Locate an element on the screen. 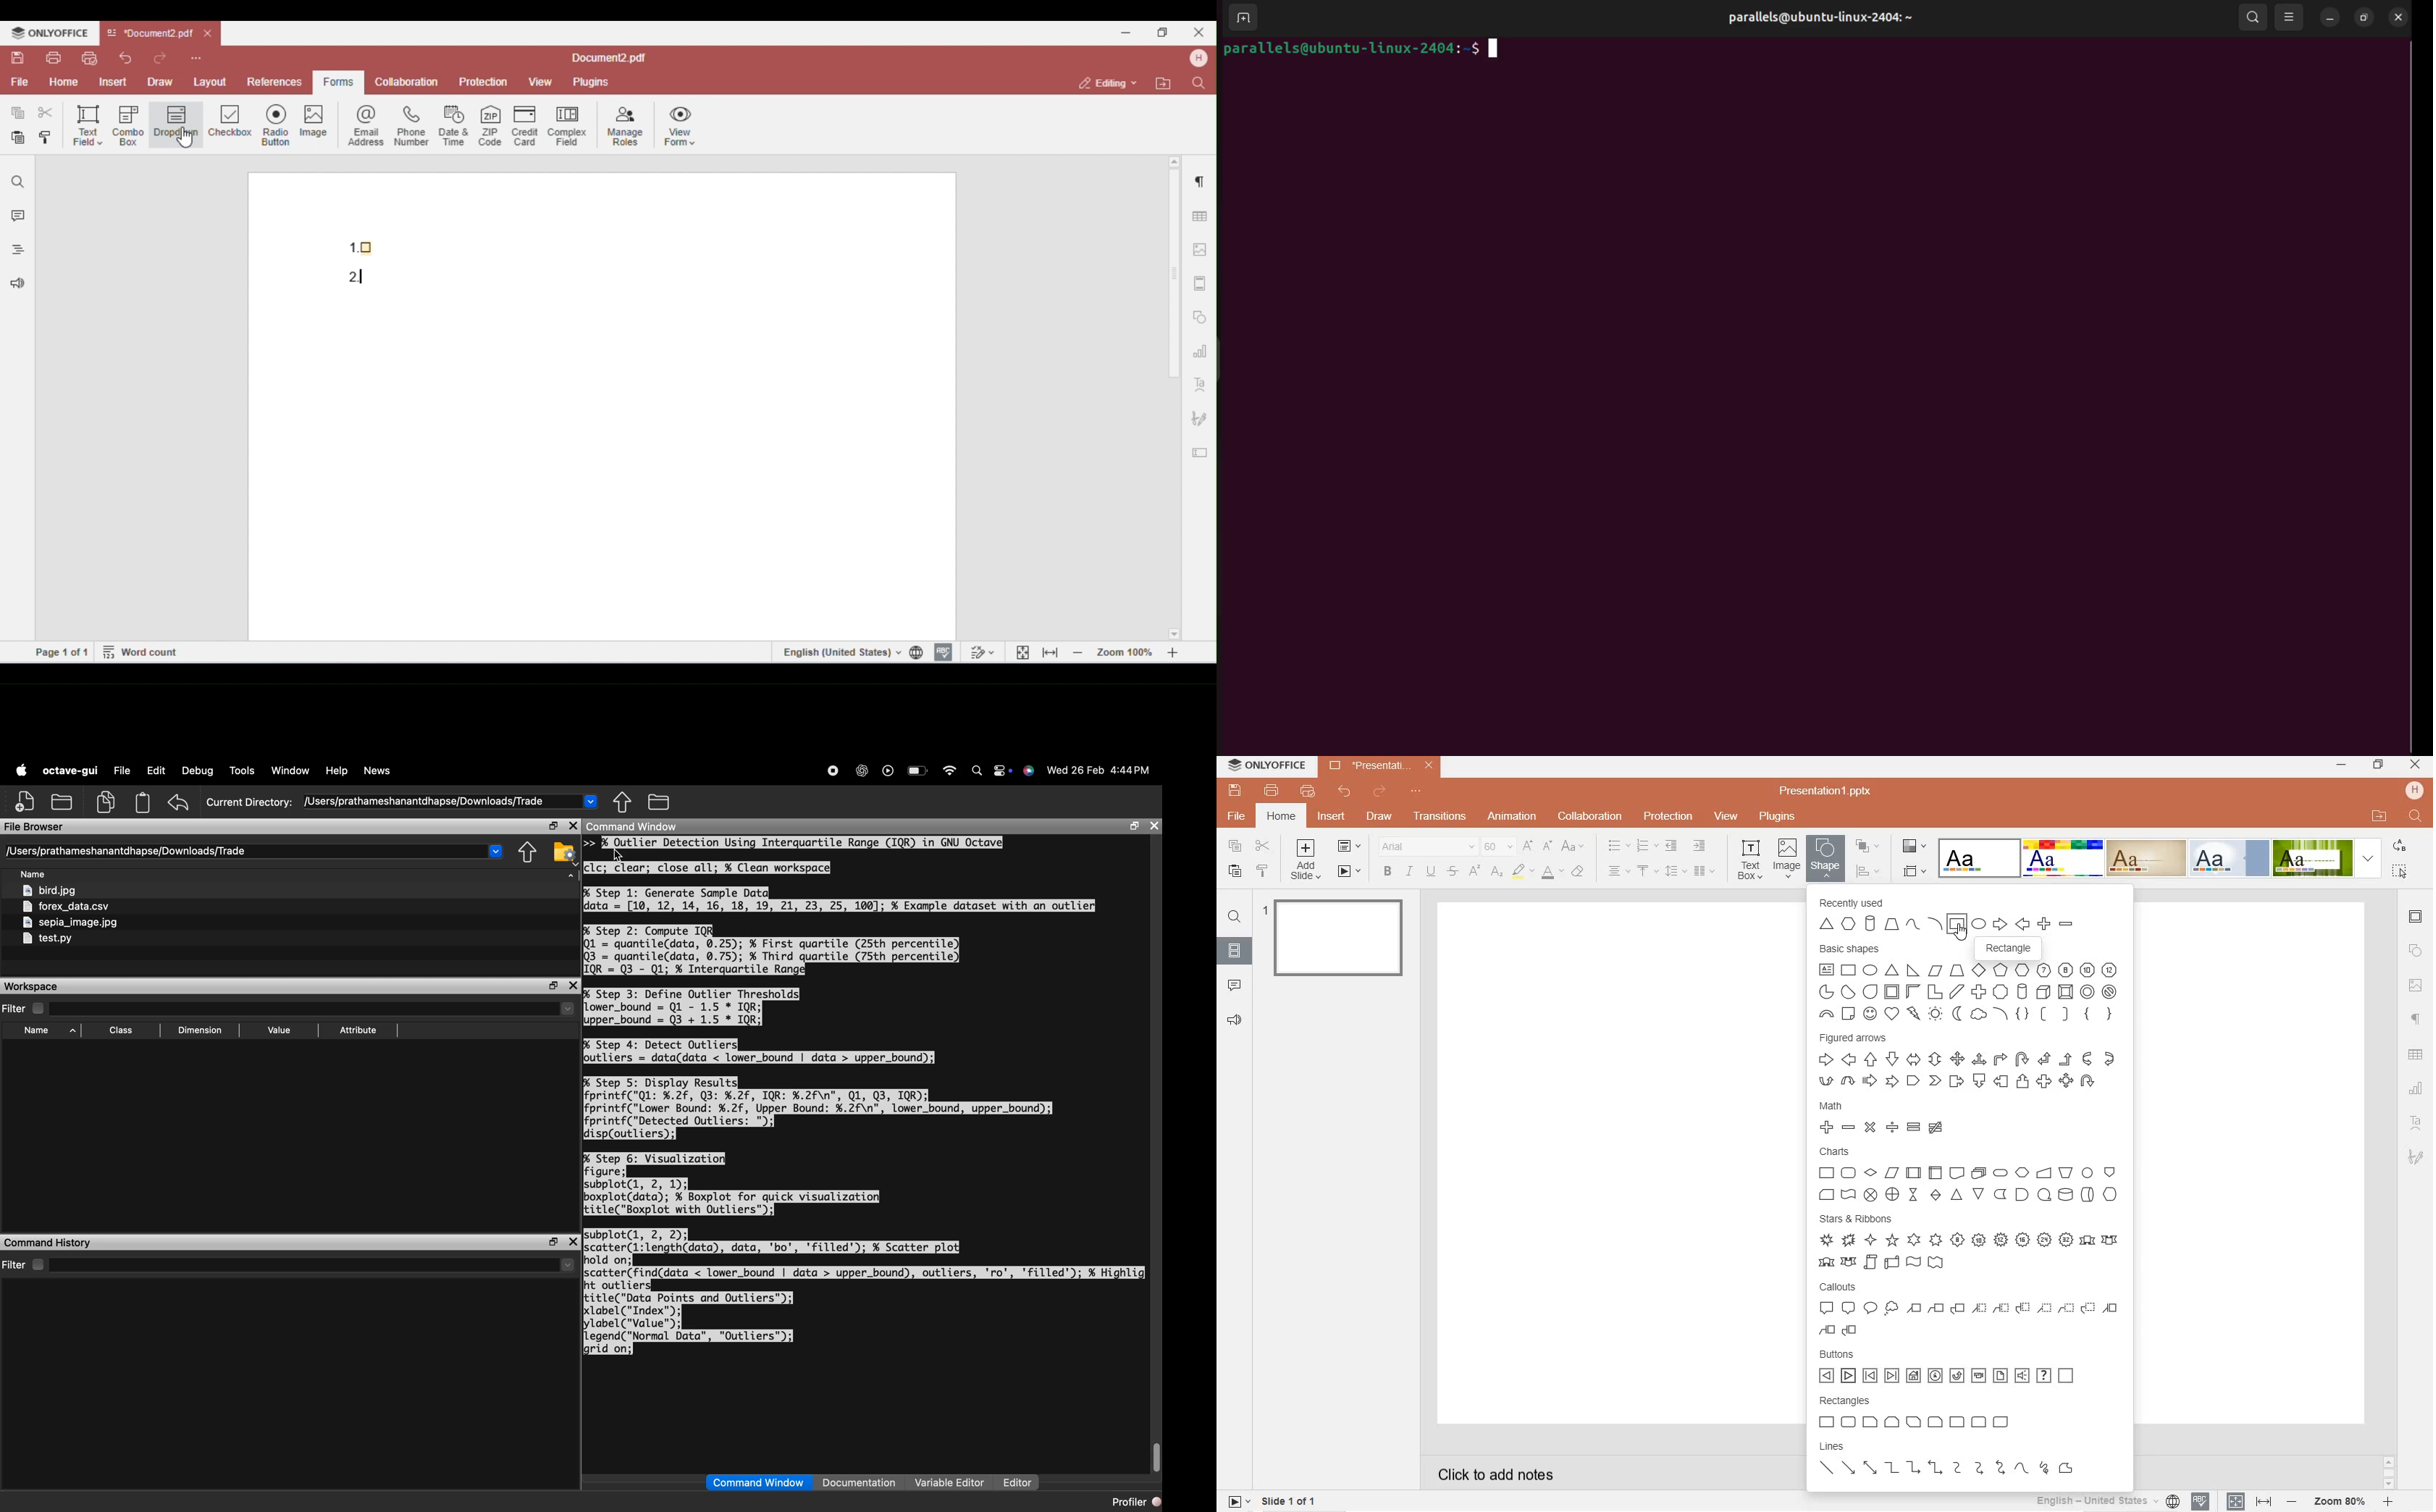 The height and width of the screenshot is (1512, 2436). Round diagonal corner rectangle is located at coordinates (2000, 1422).